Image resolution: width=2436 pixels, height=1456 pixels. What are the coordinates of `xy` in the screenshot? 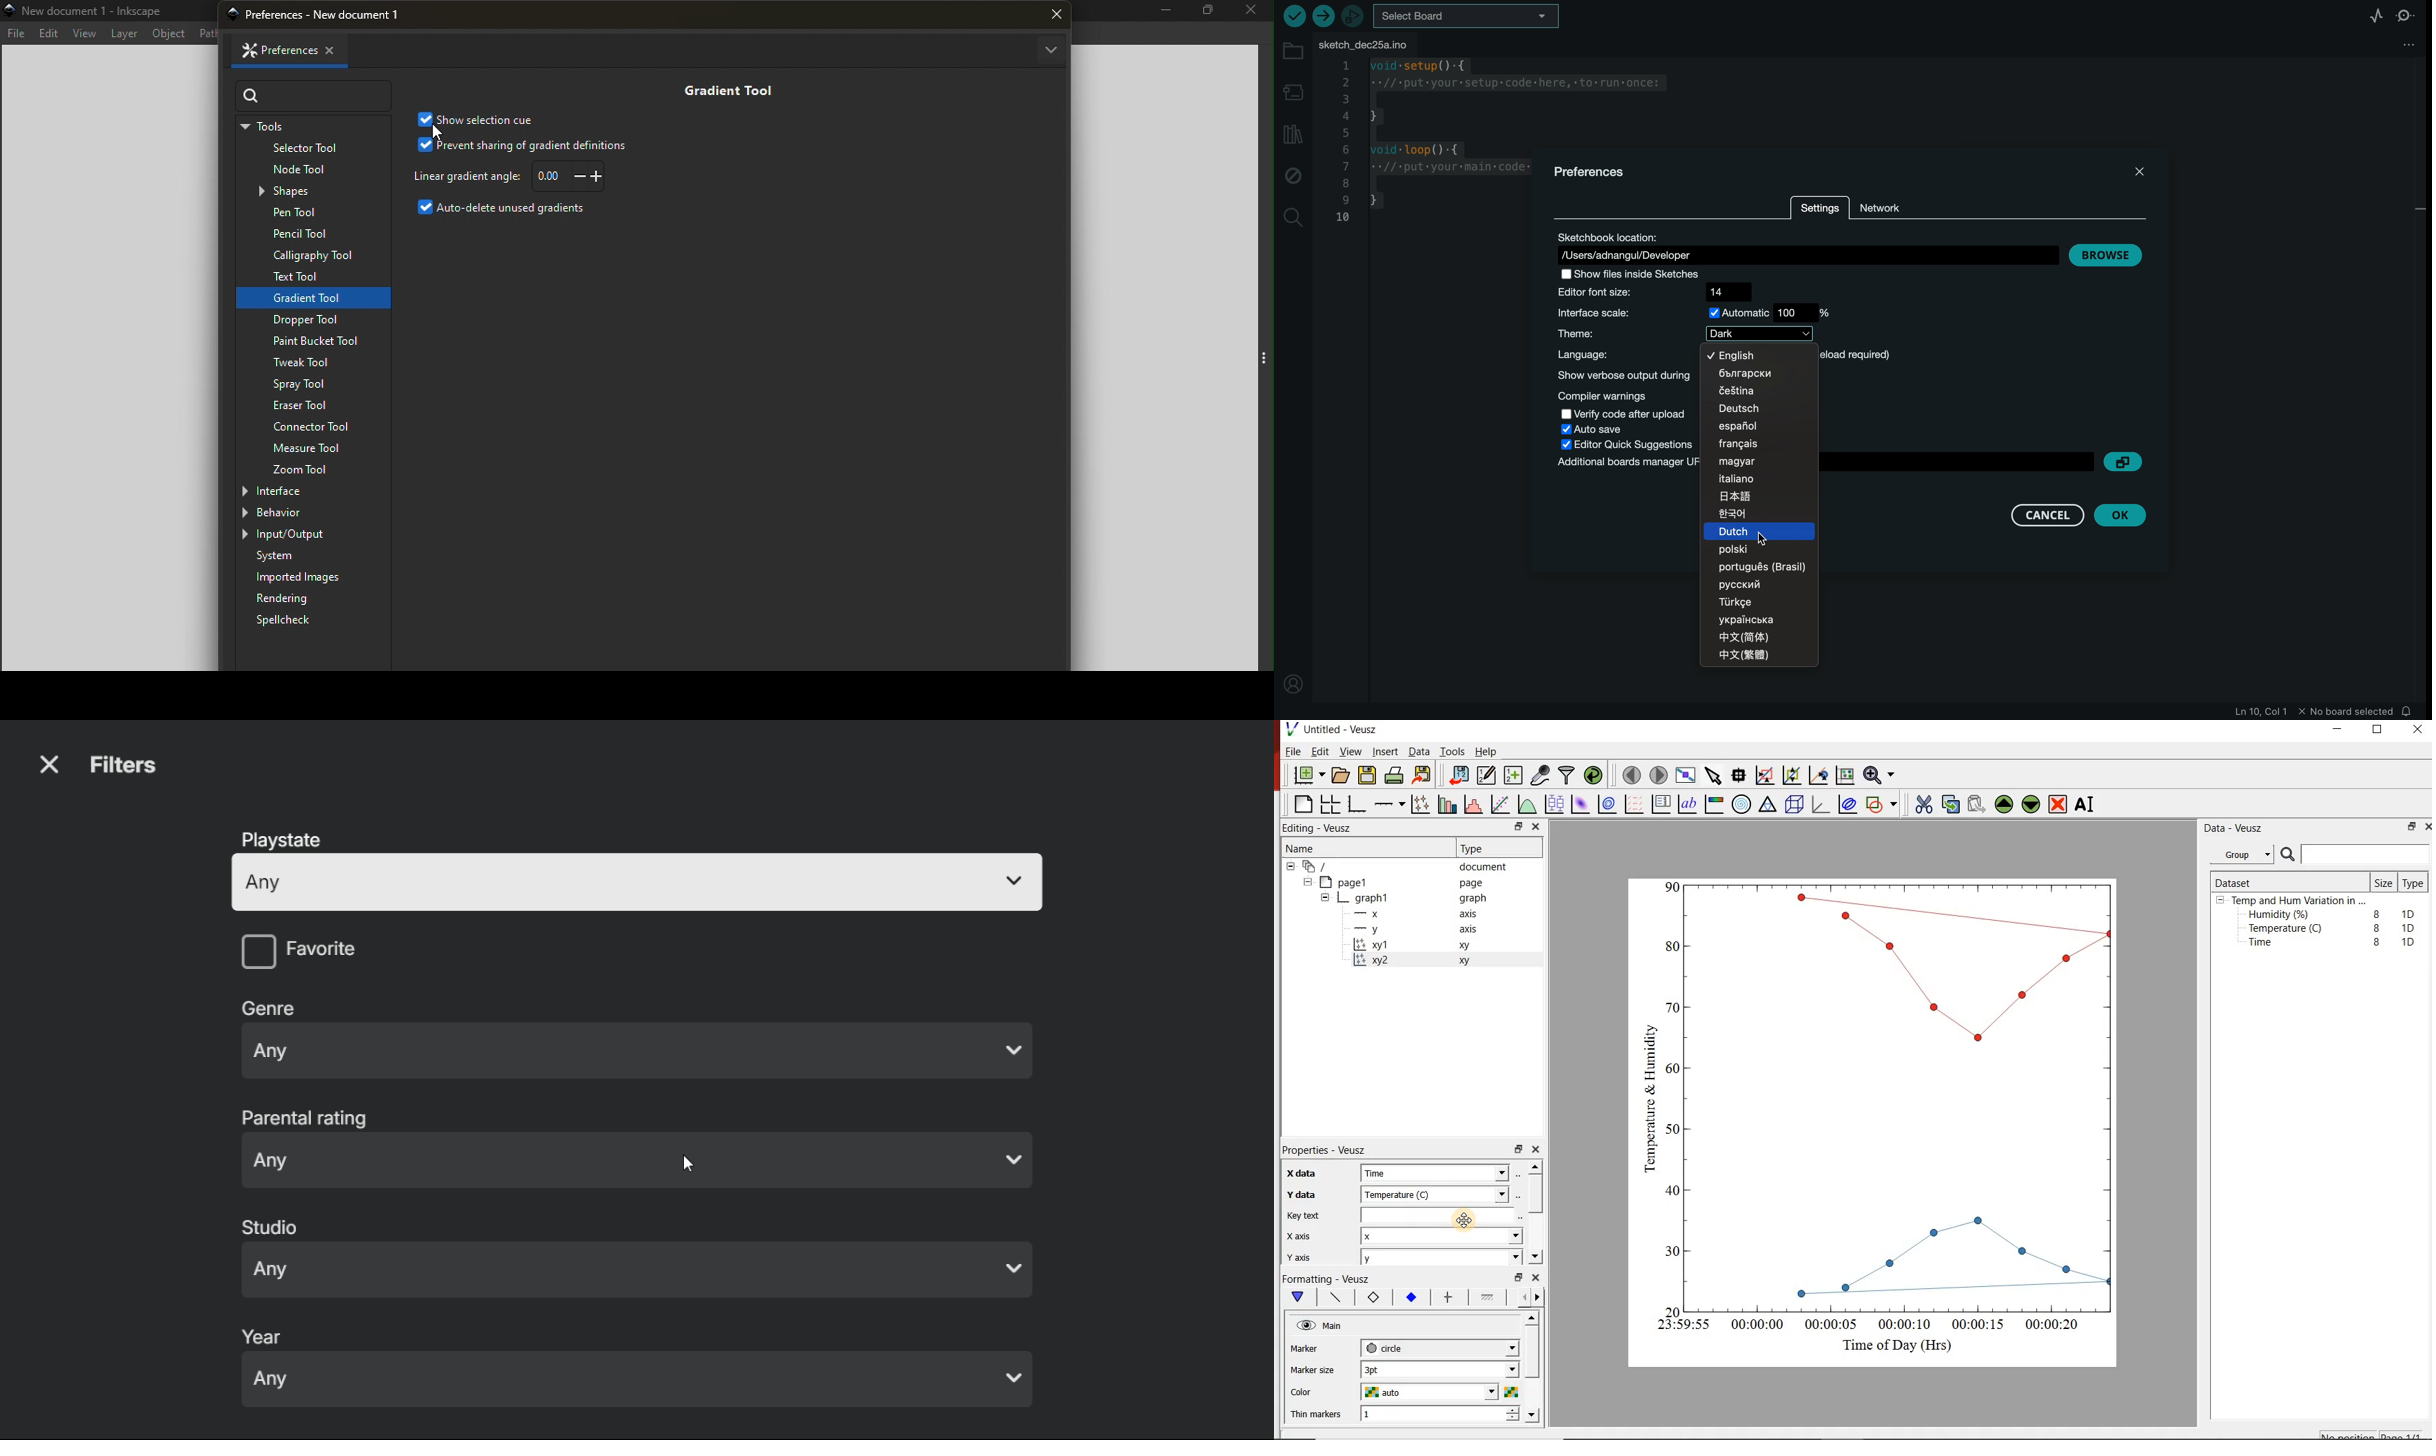 It's located at (1467, 961).